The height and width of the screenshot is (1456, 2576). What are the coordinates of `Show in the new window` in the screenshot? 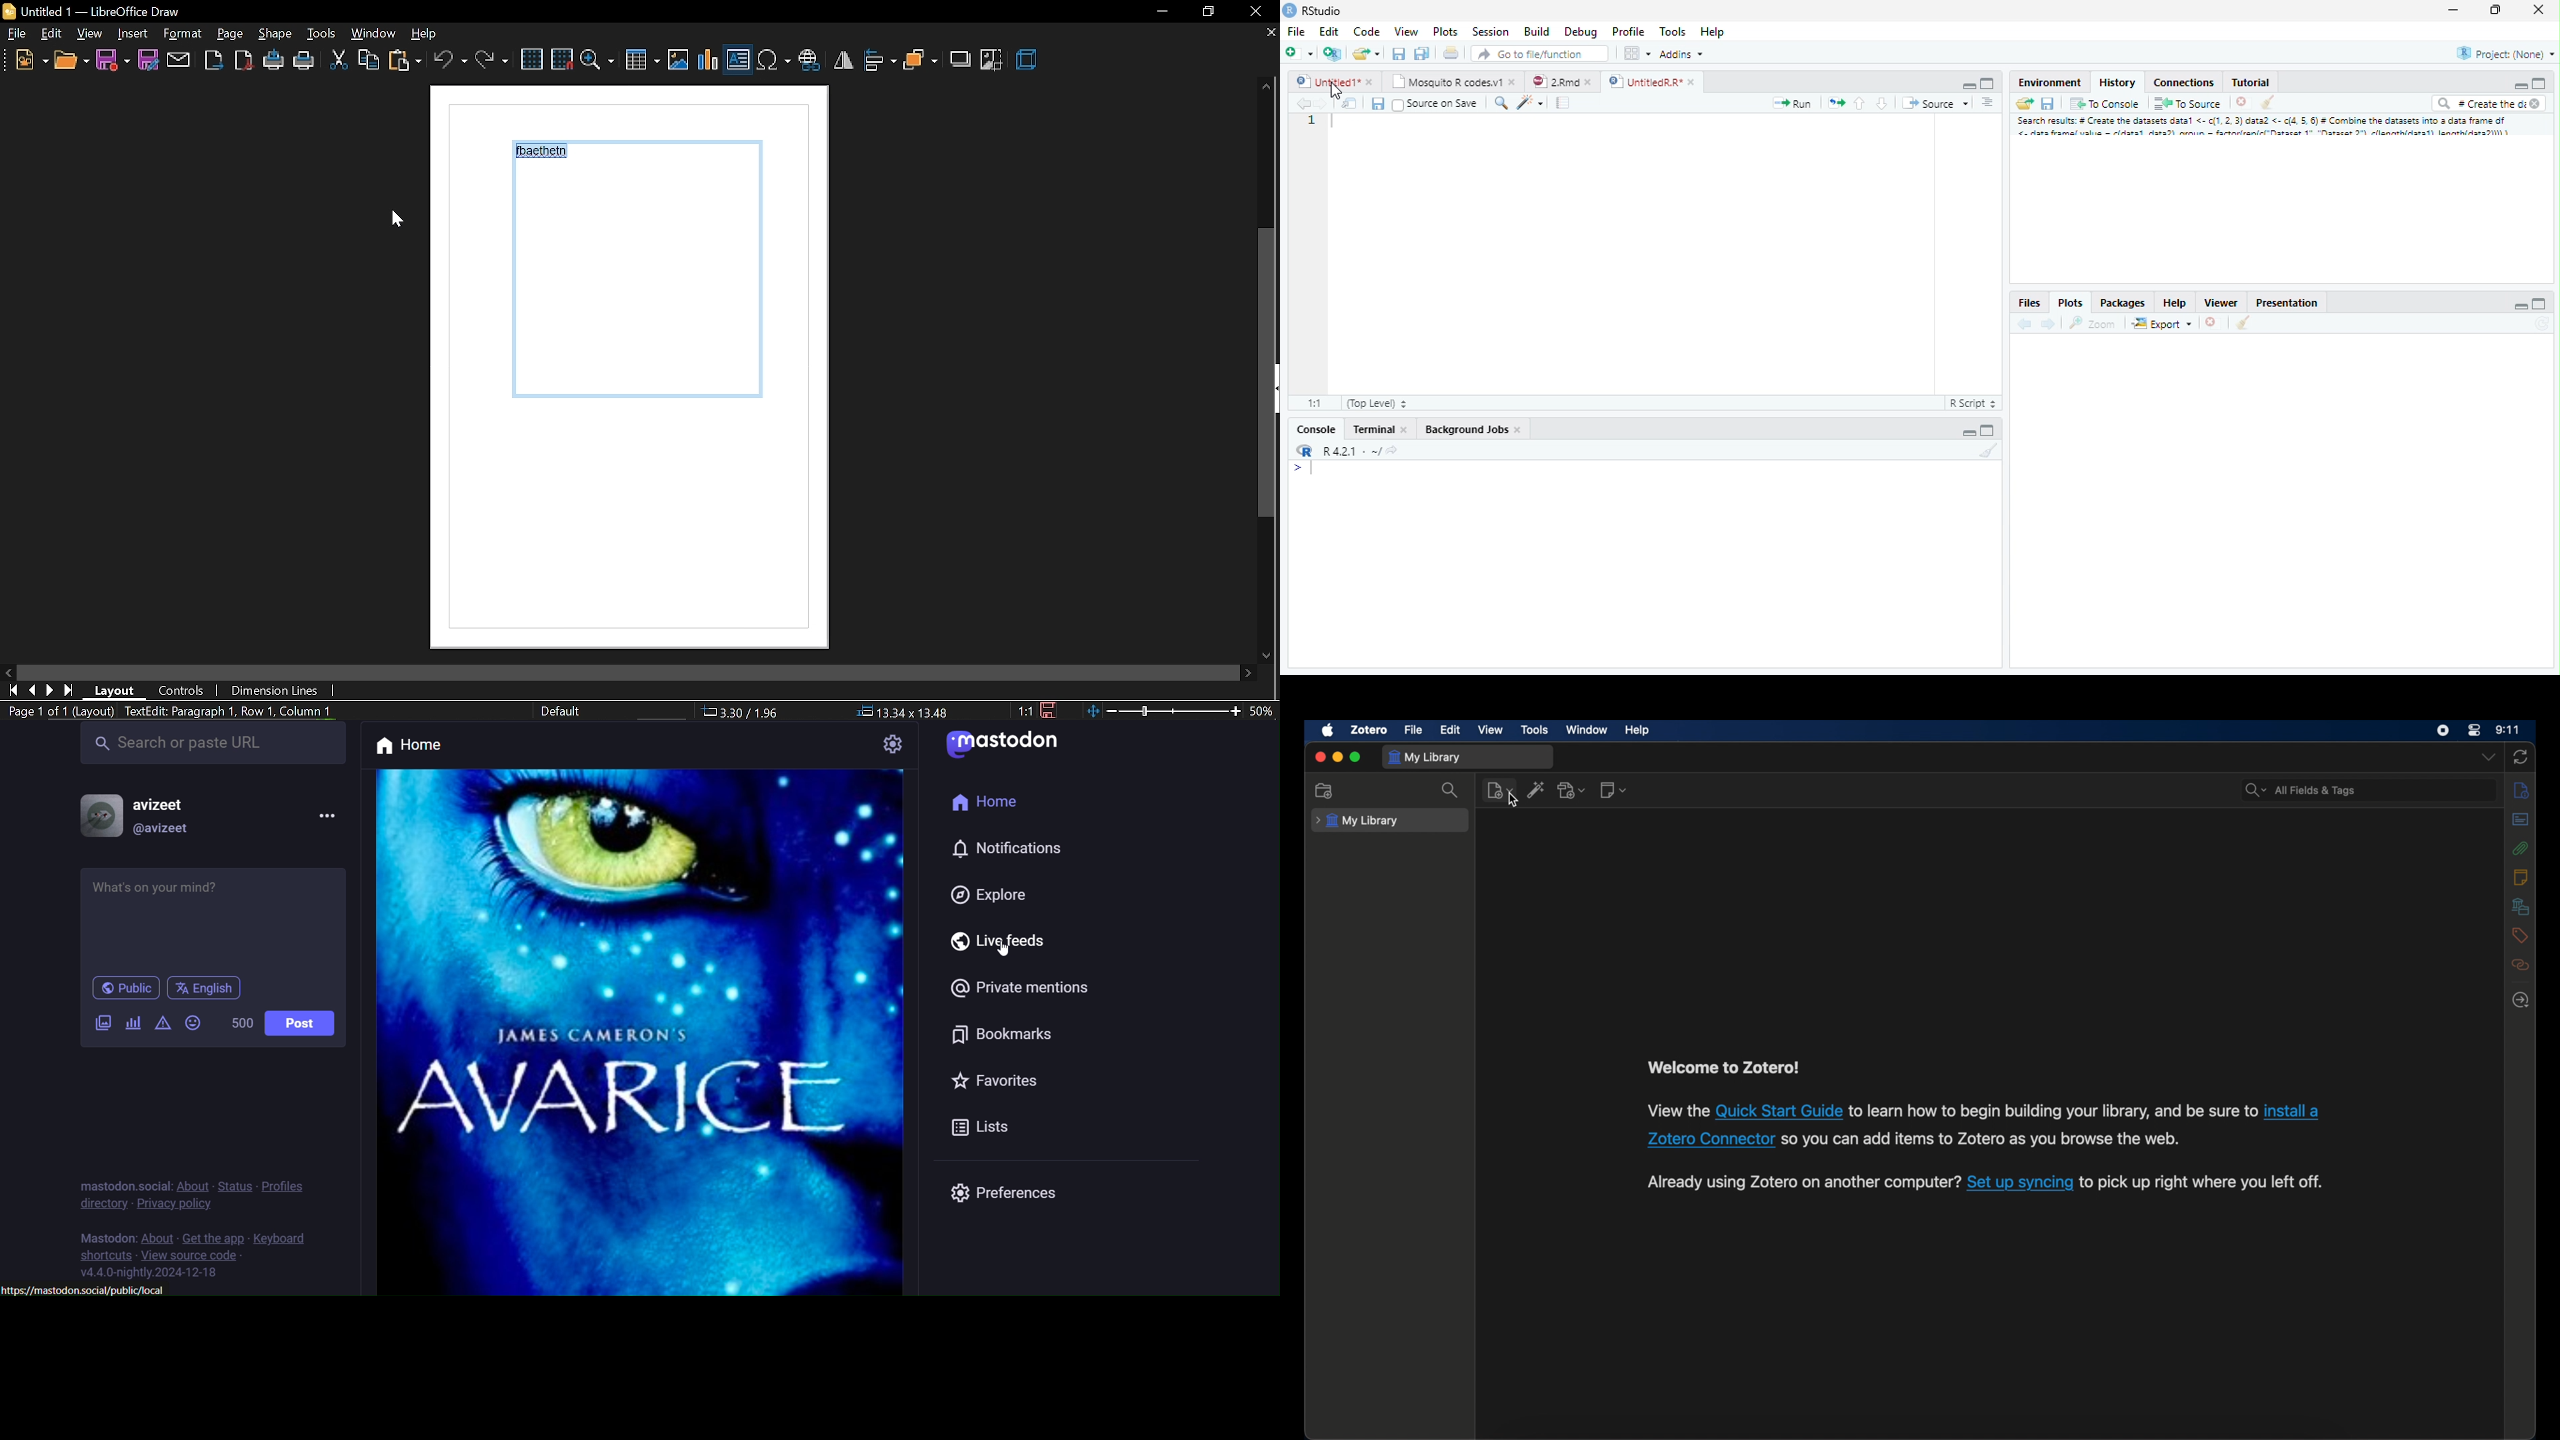 It's located at (1348, 103).